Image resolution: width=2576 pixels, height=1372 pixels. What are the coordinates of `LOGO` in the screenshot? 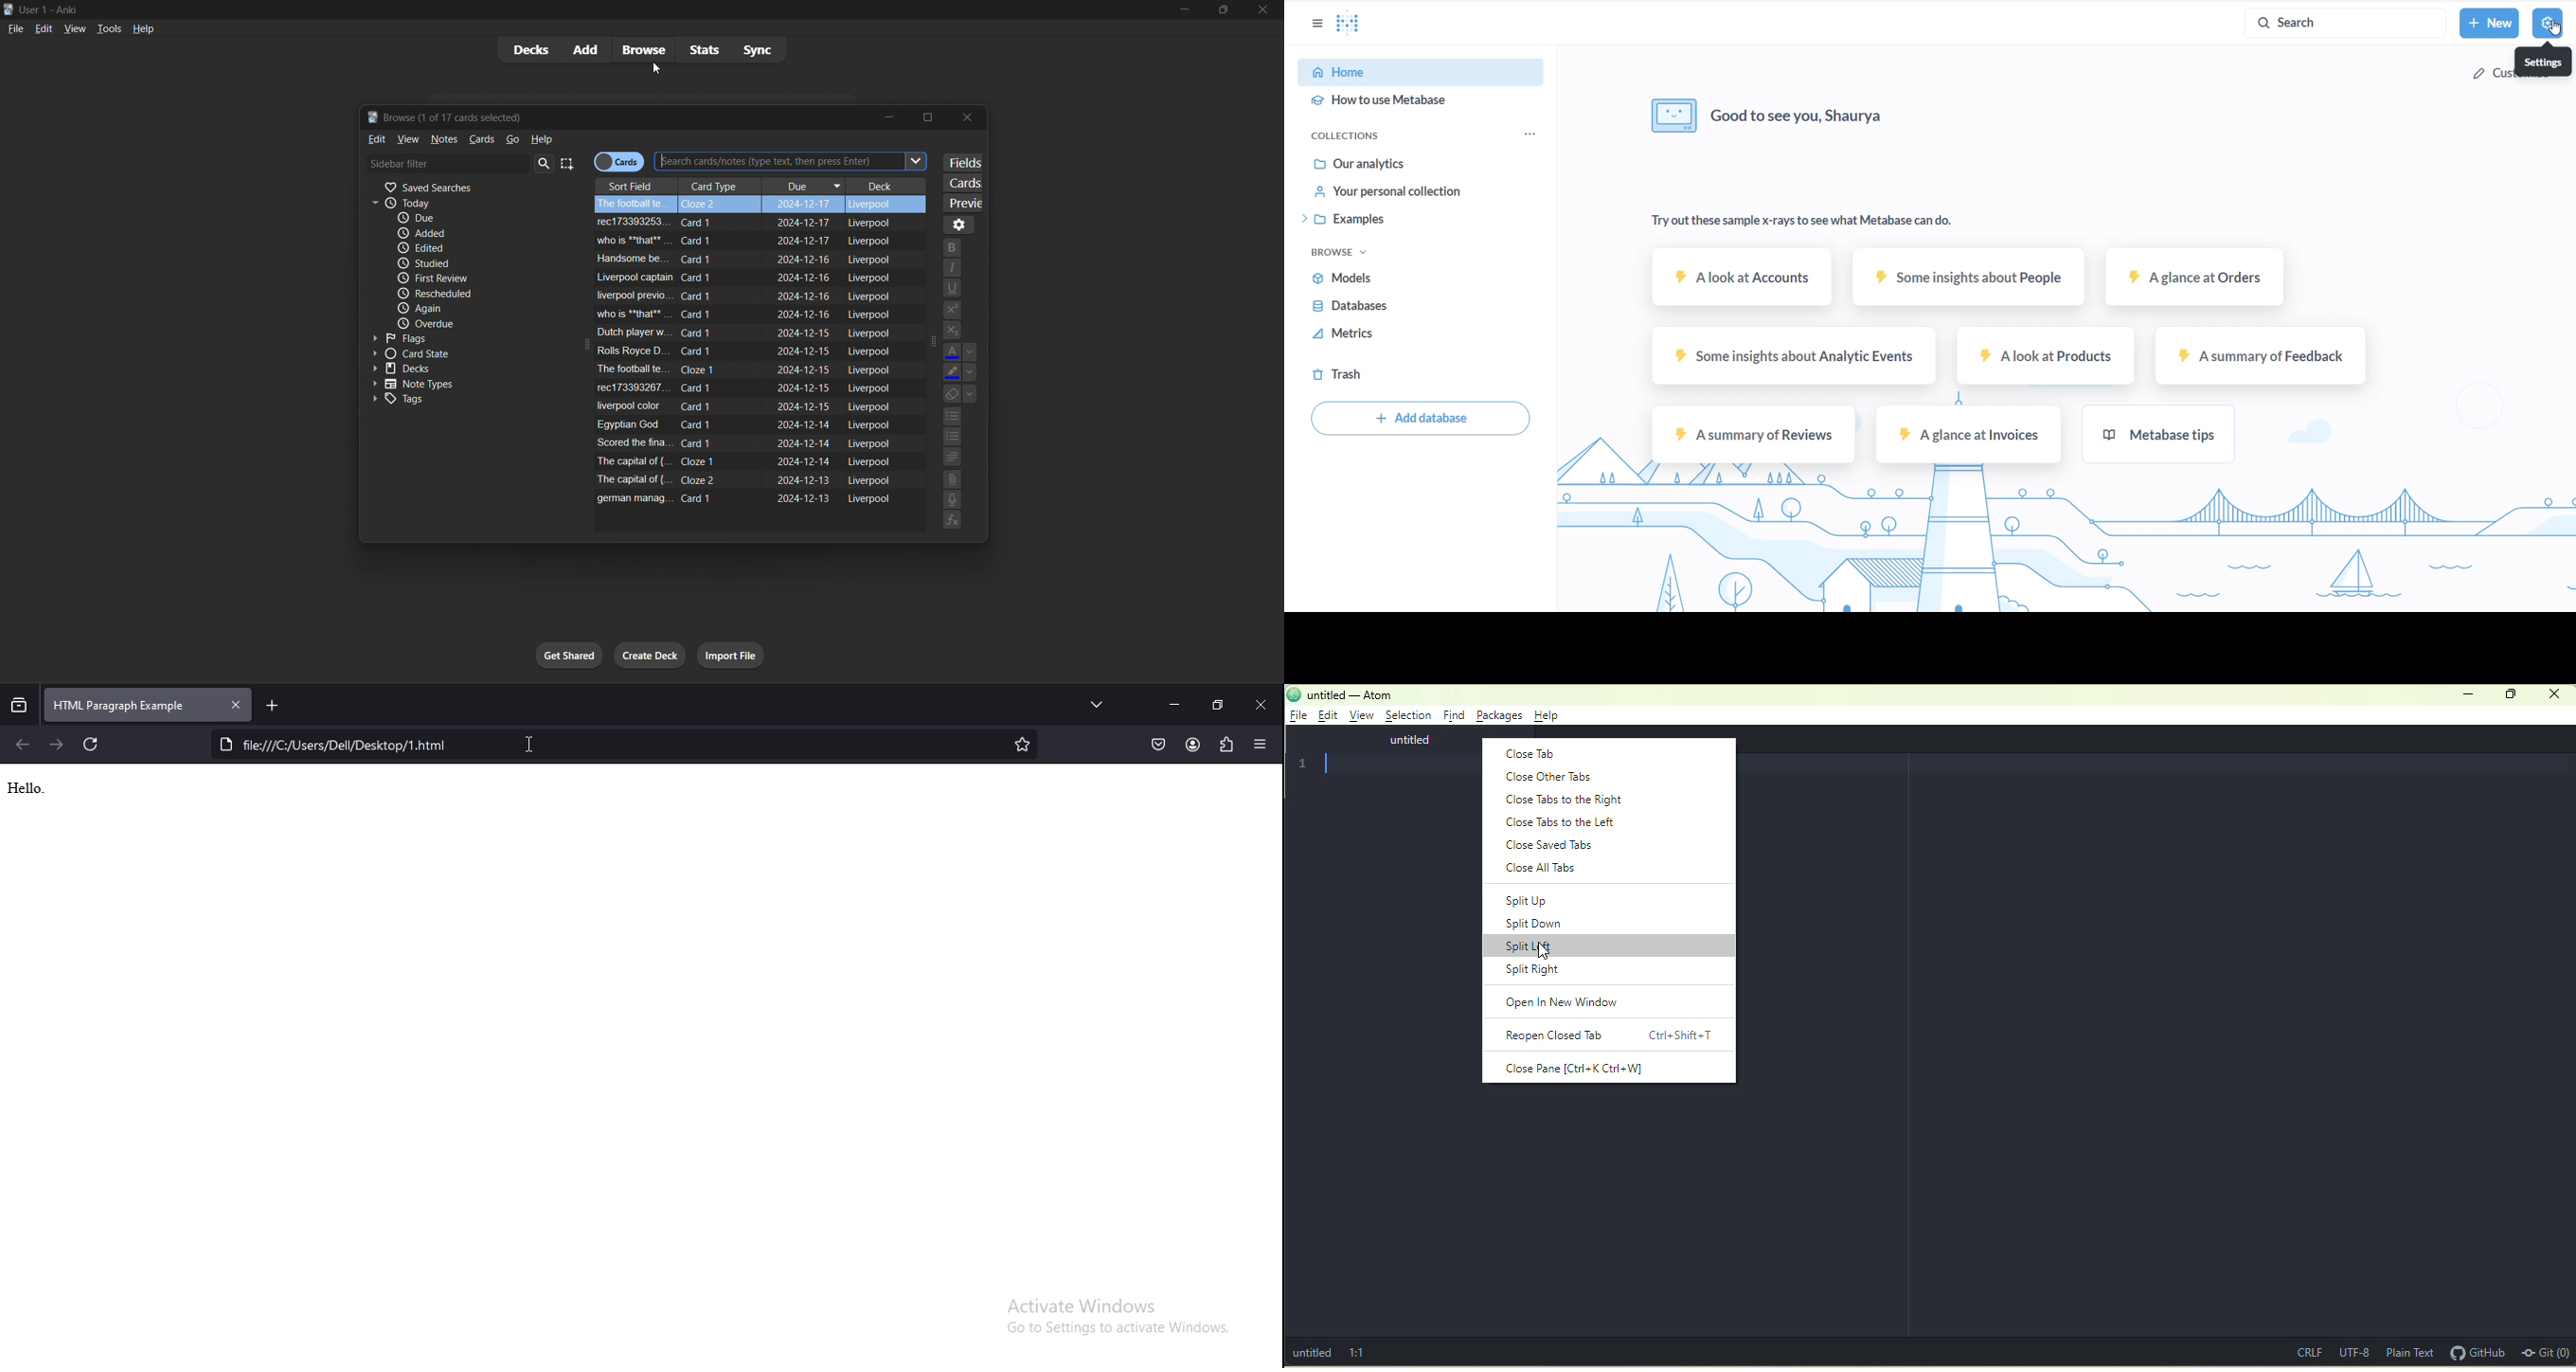 It's located at (1351, 23).